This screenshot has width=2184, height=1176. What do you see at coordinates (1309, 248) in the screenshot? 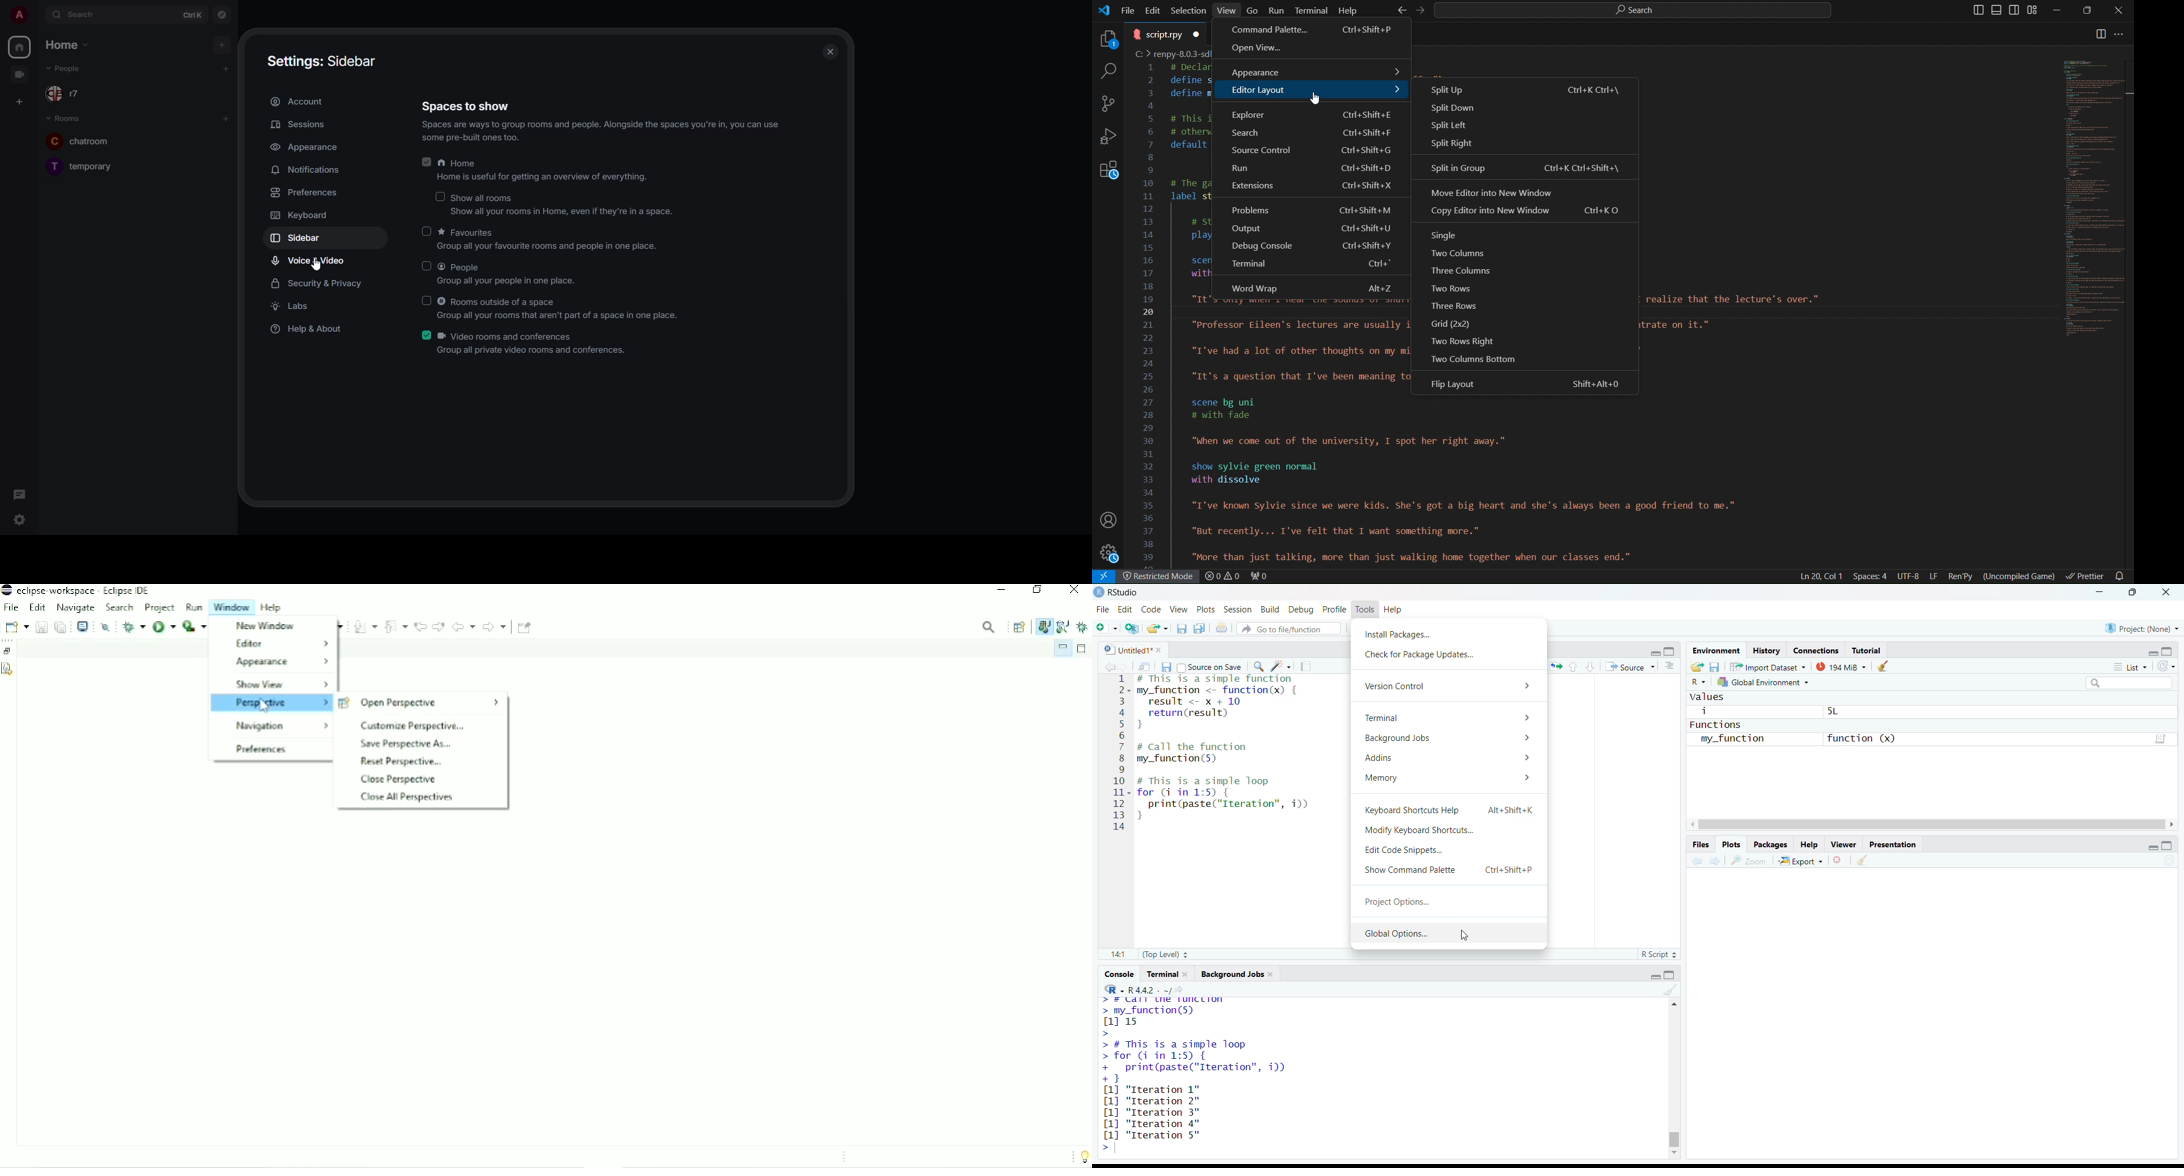
I see `Debug Console   ctrl+shift+Y` at bounding box center [1309, 248].